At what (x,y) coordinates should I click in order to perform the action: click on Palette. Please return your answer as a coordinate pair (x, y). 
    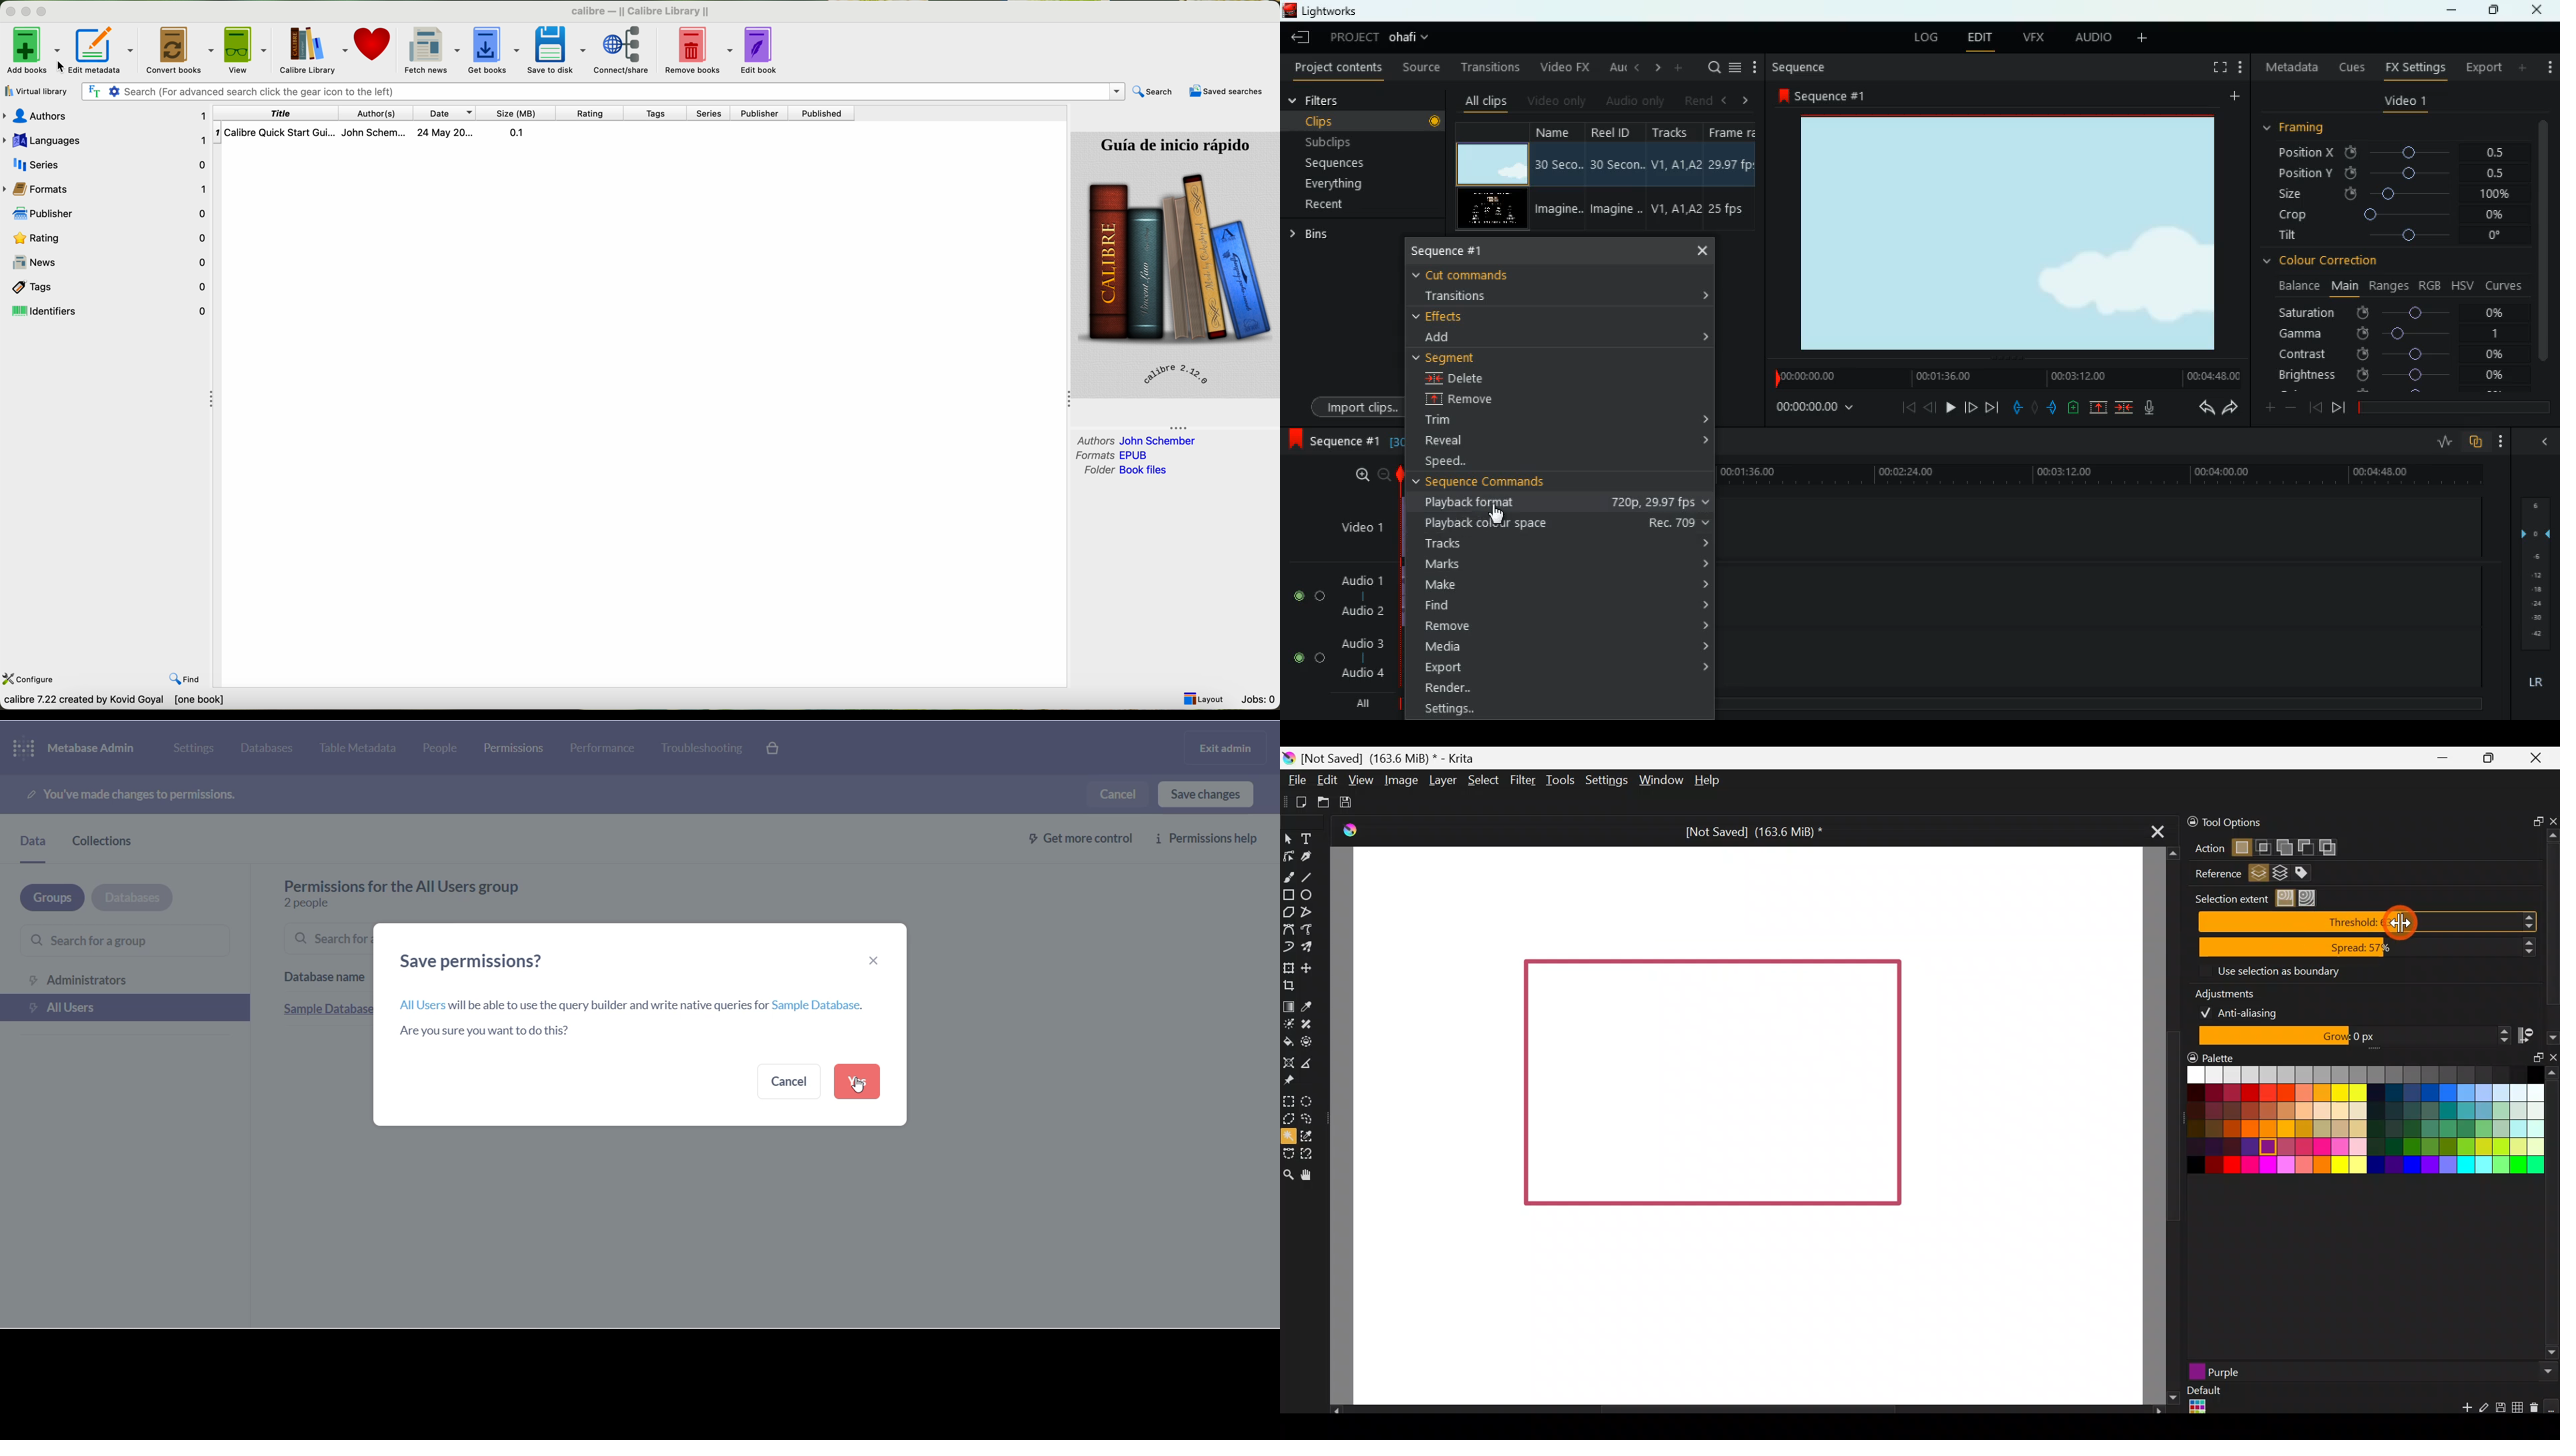
    Looking at the image, I should click on (2213, 1057).